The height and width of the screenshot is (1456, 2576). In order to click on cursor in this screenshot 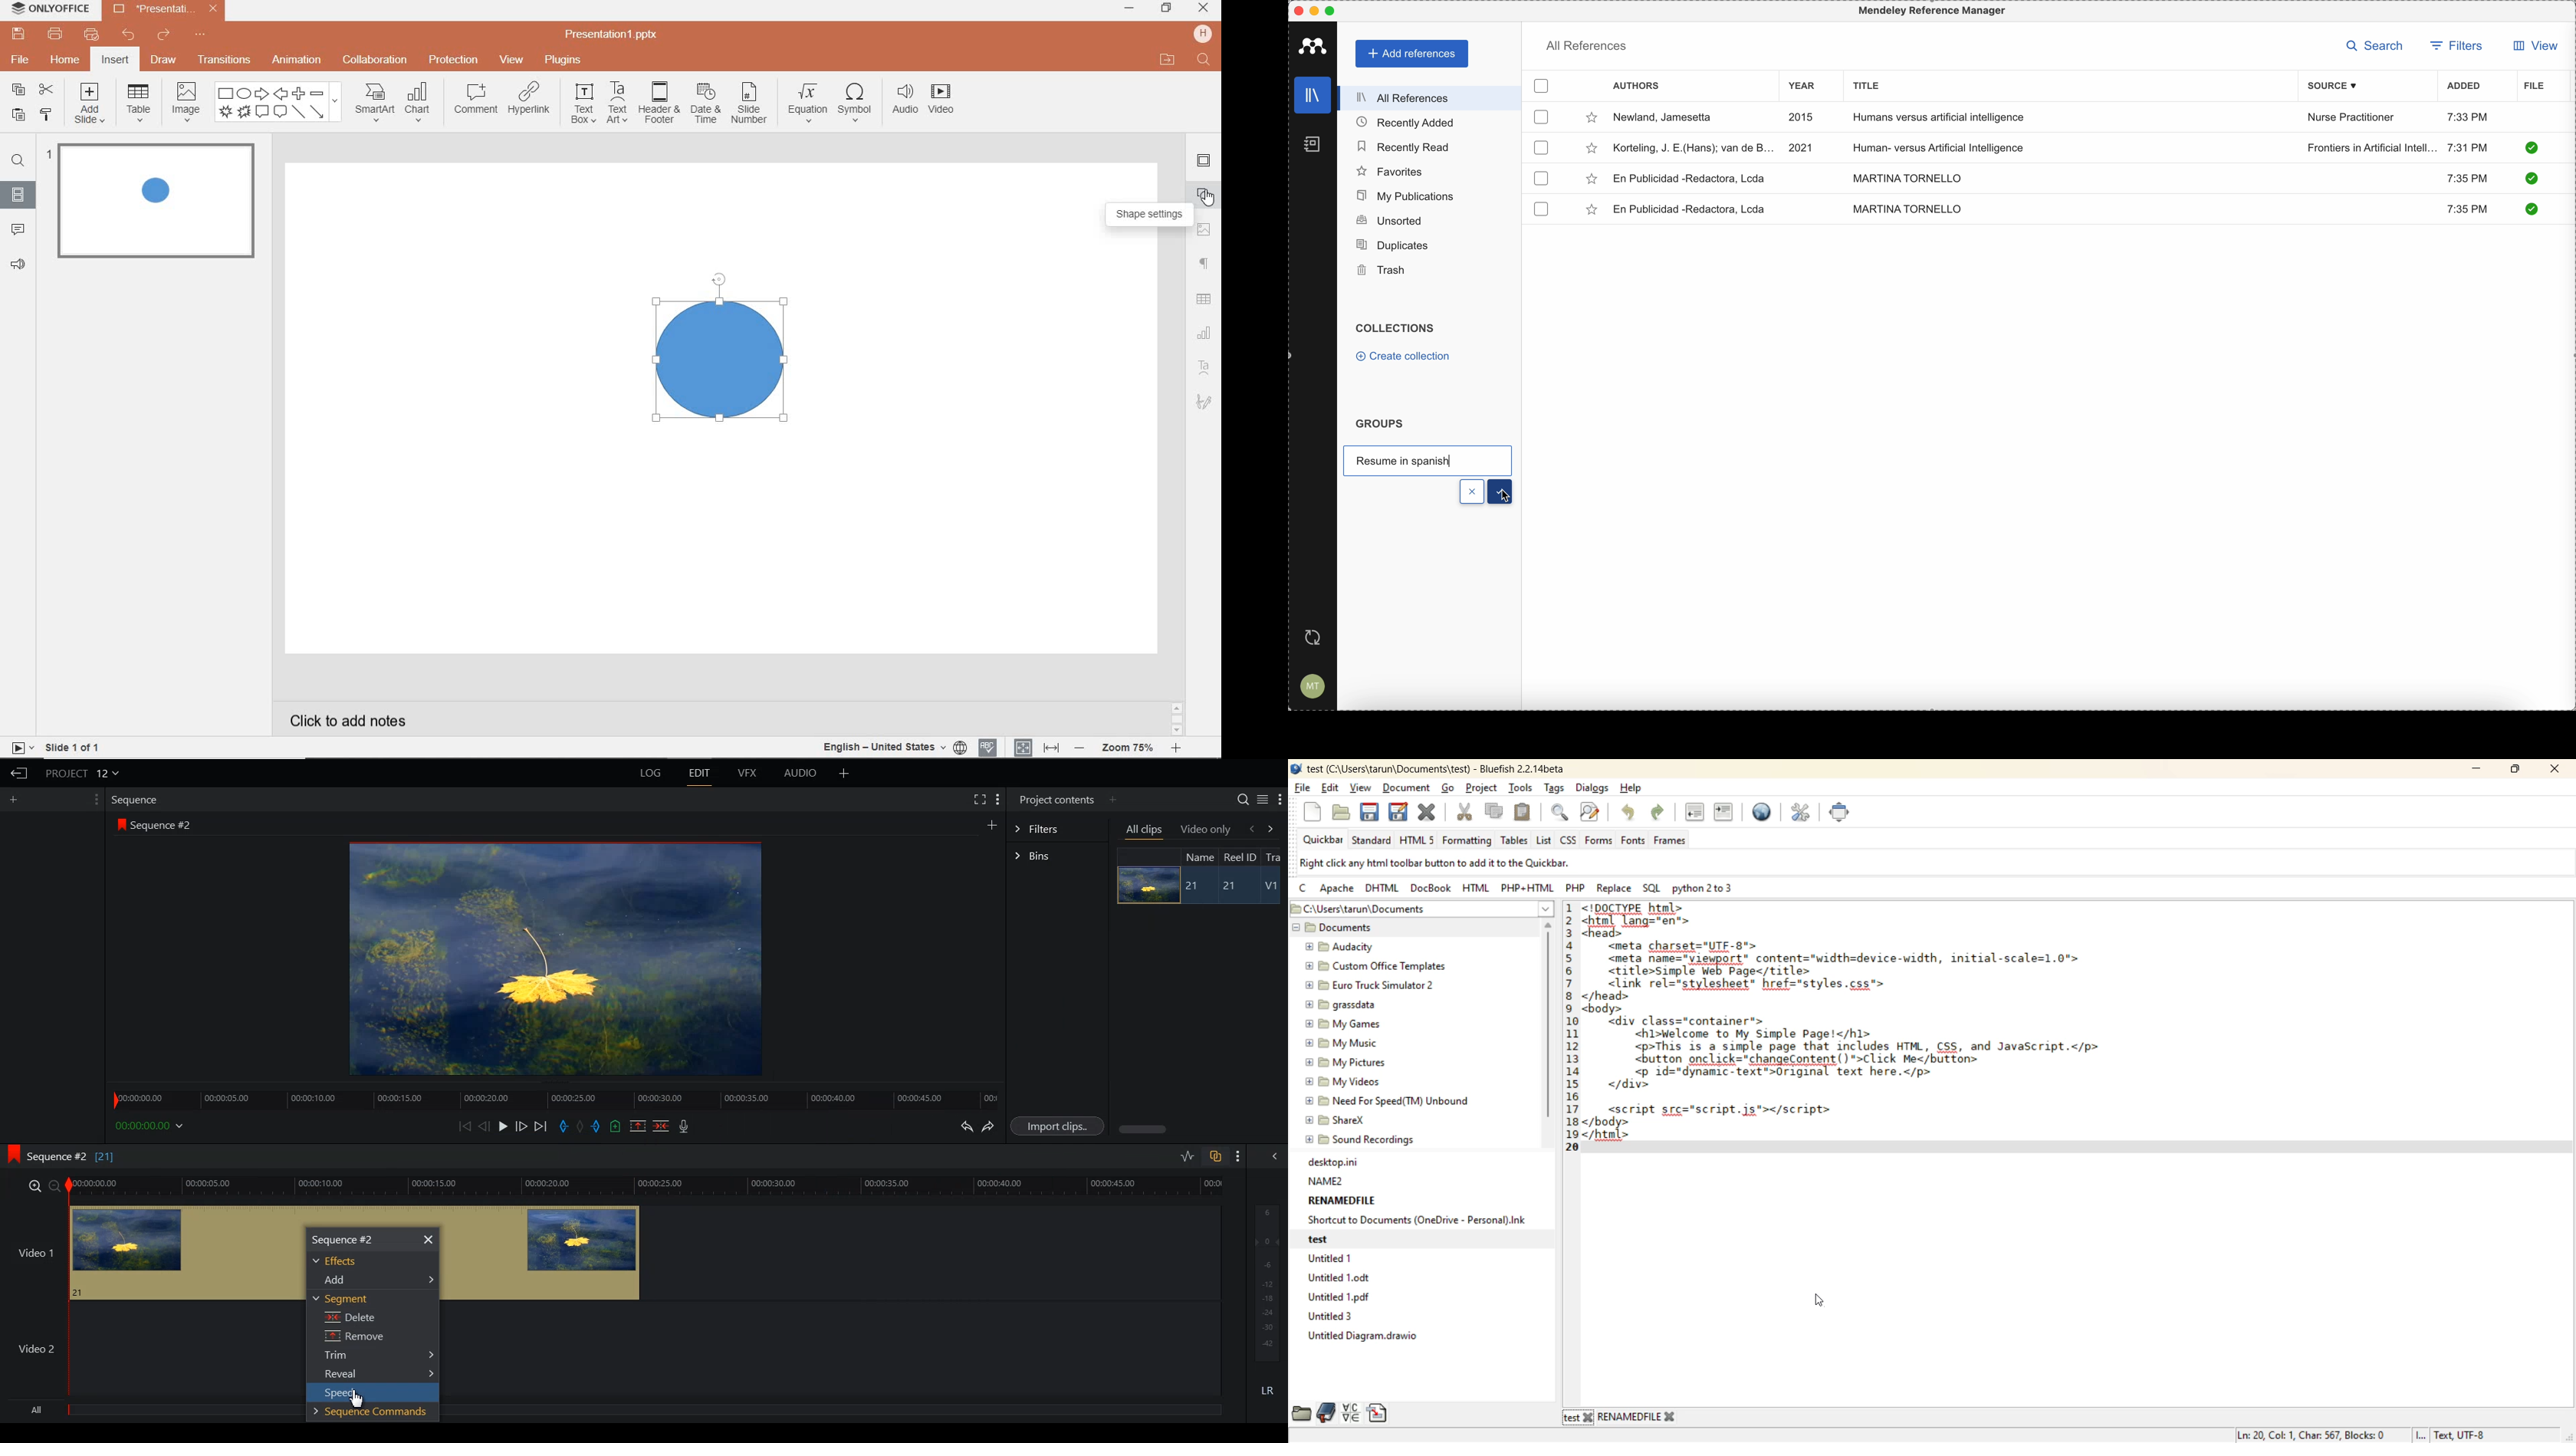, I will do `click(1510, 496)`.